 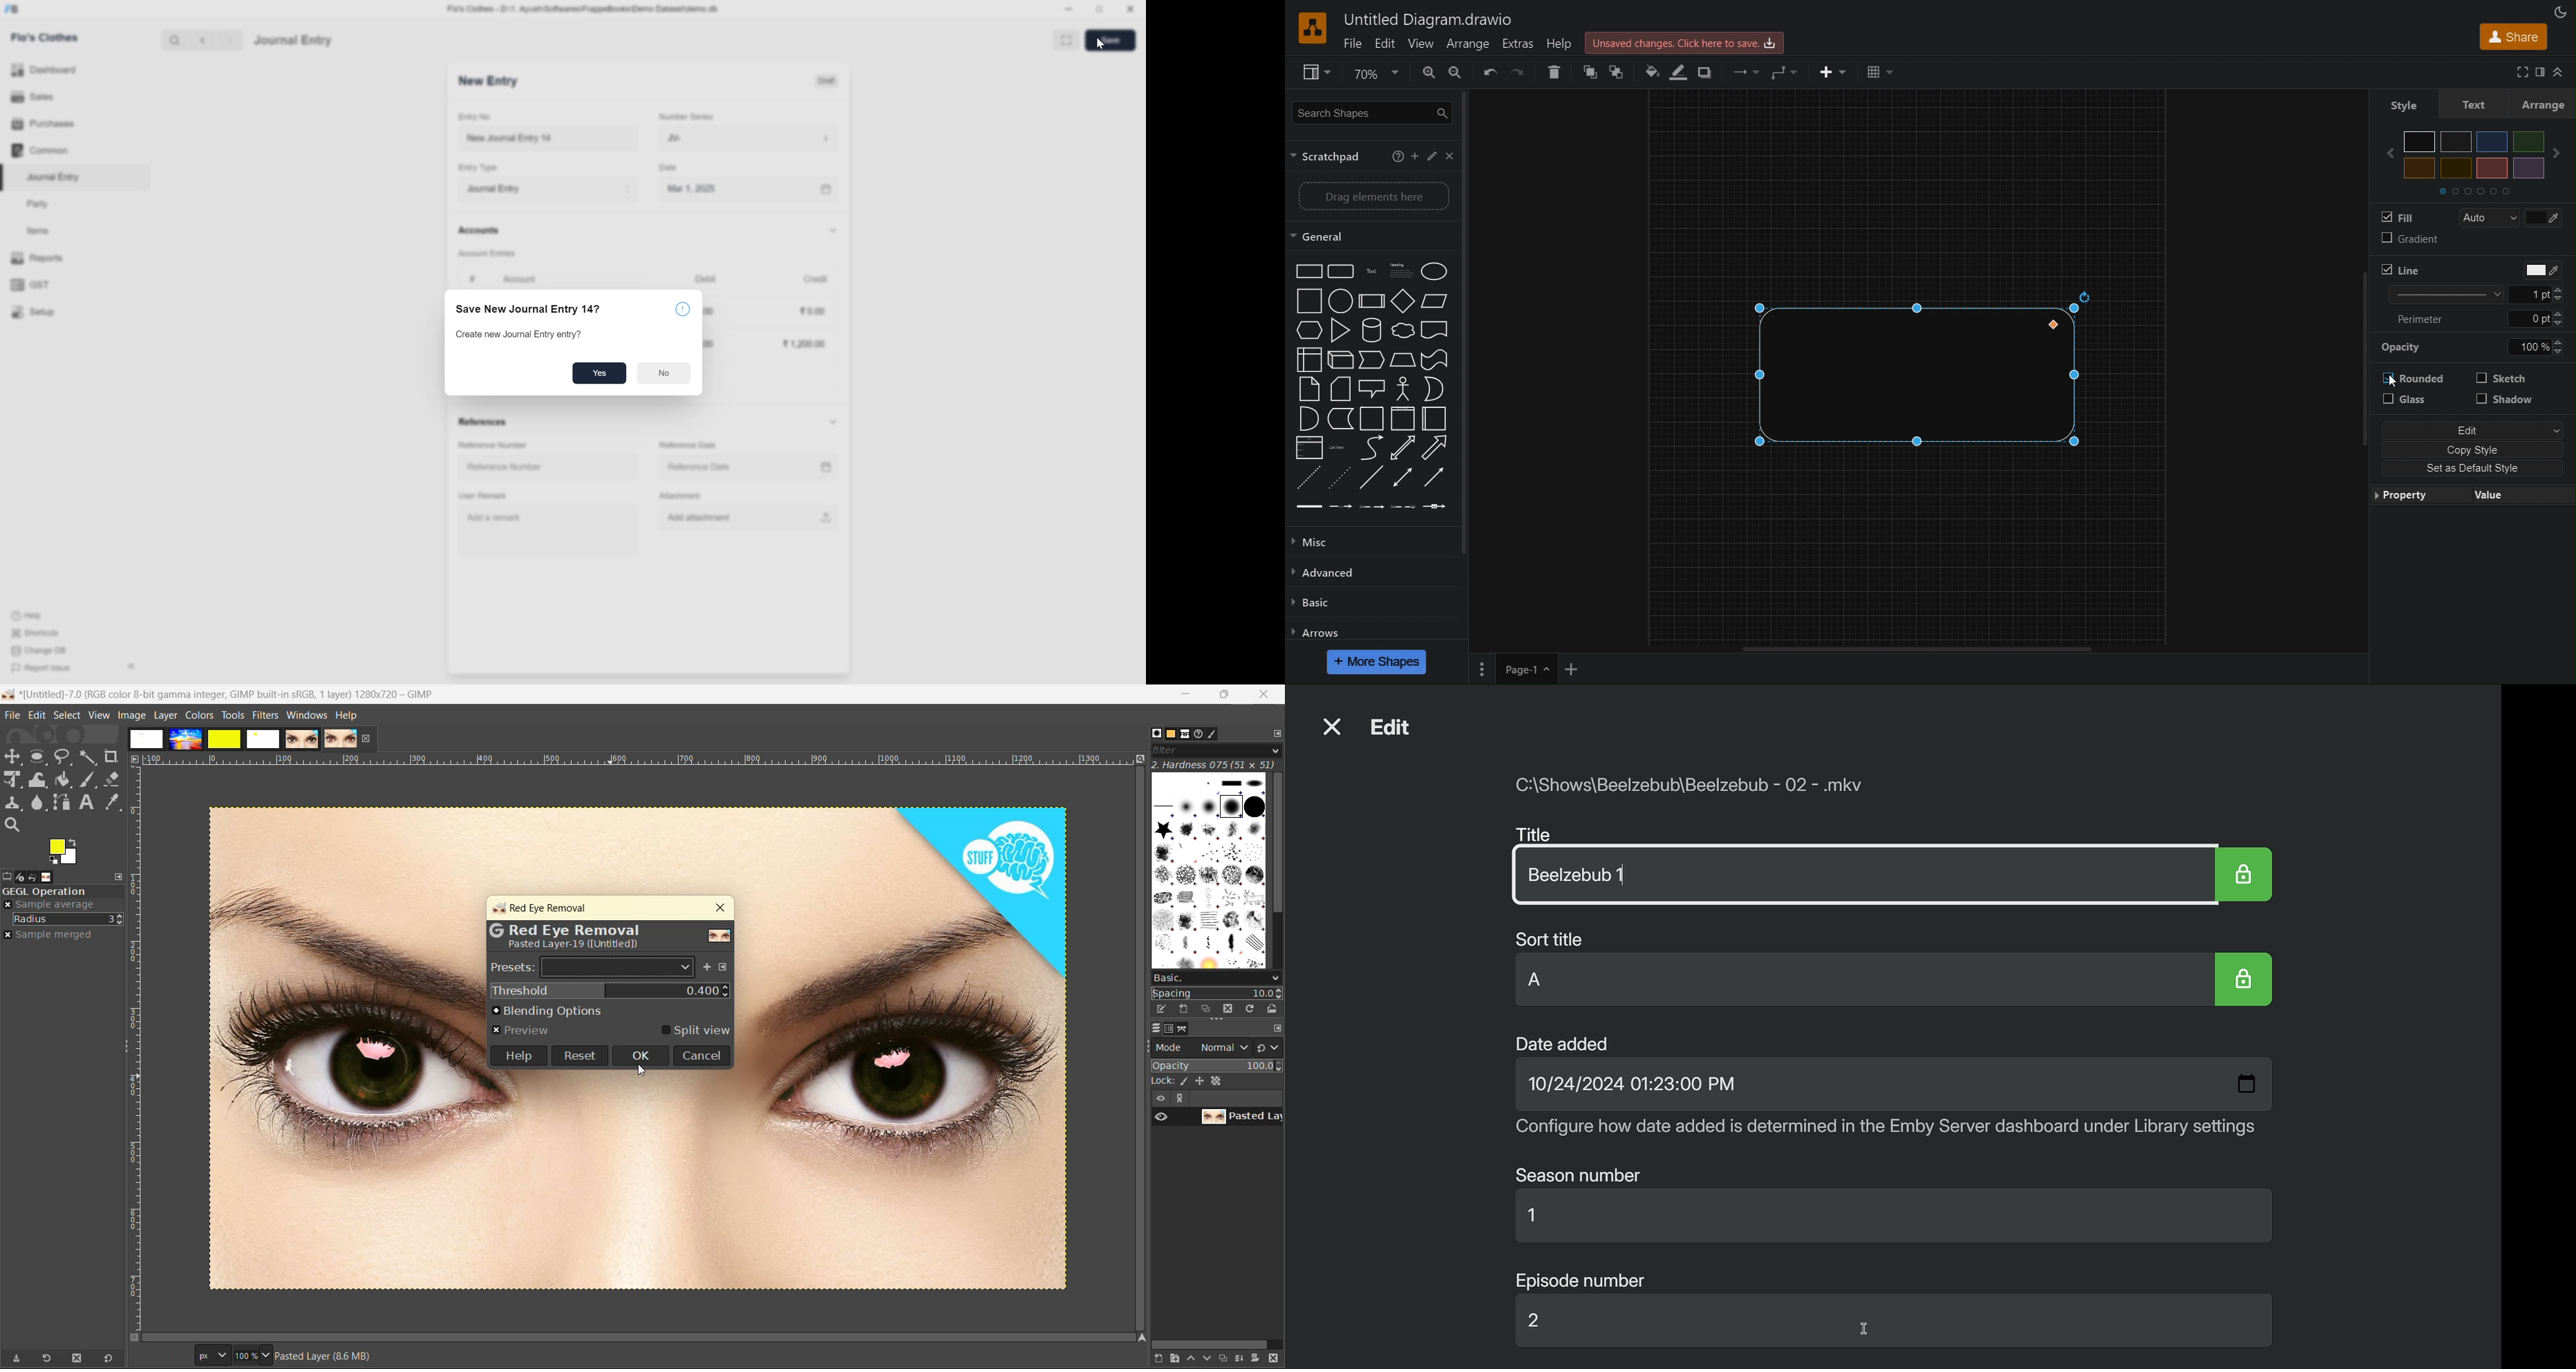 I want to click on metadata, so click(x=323, y=1356).